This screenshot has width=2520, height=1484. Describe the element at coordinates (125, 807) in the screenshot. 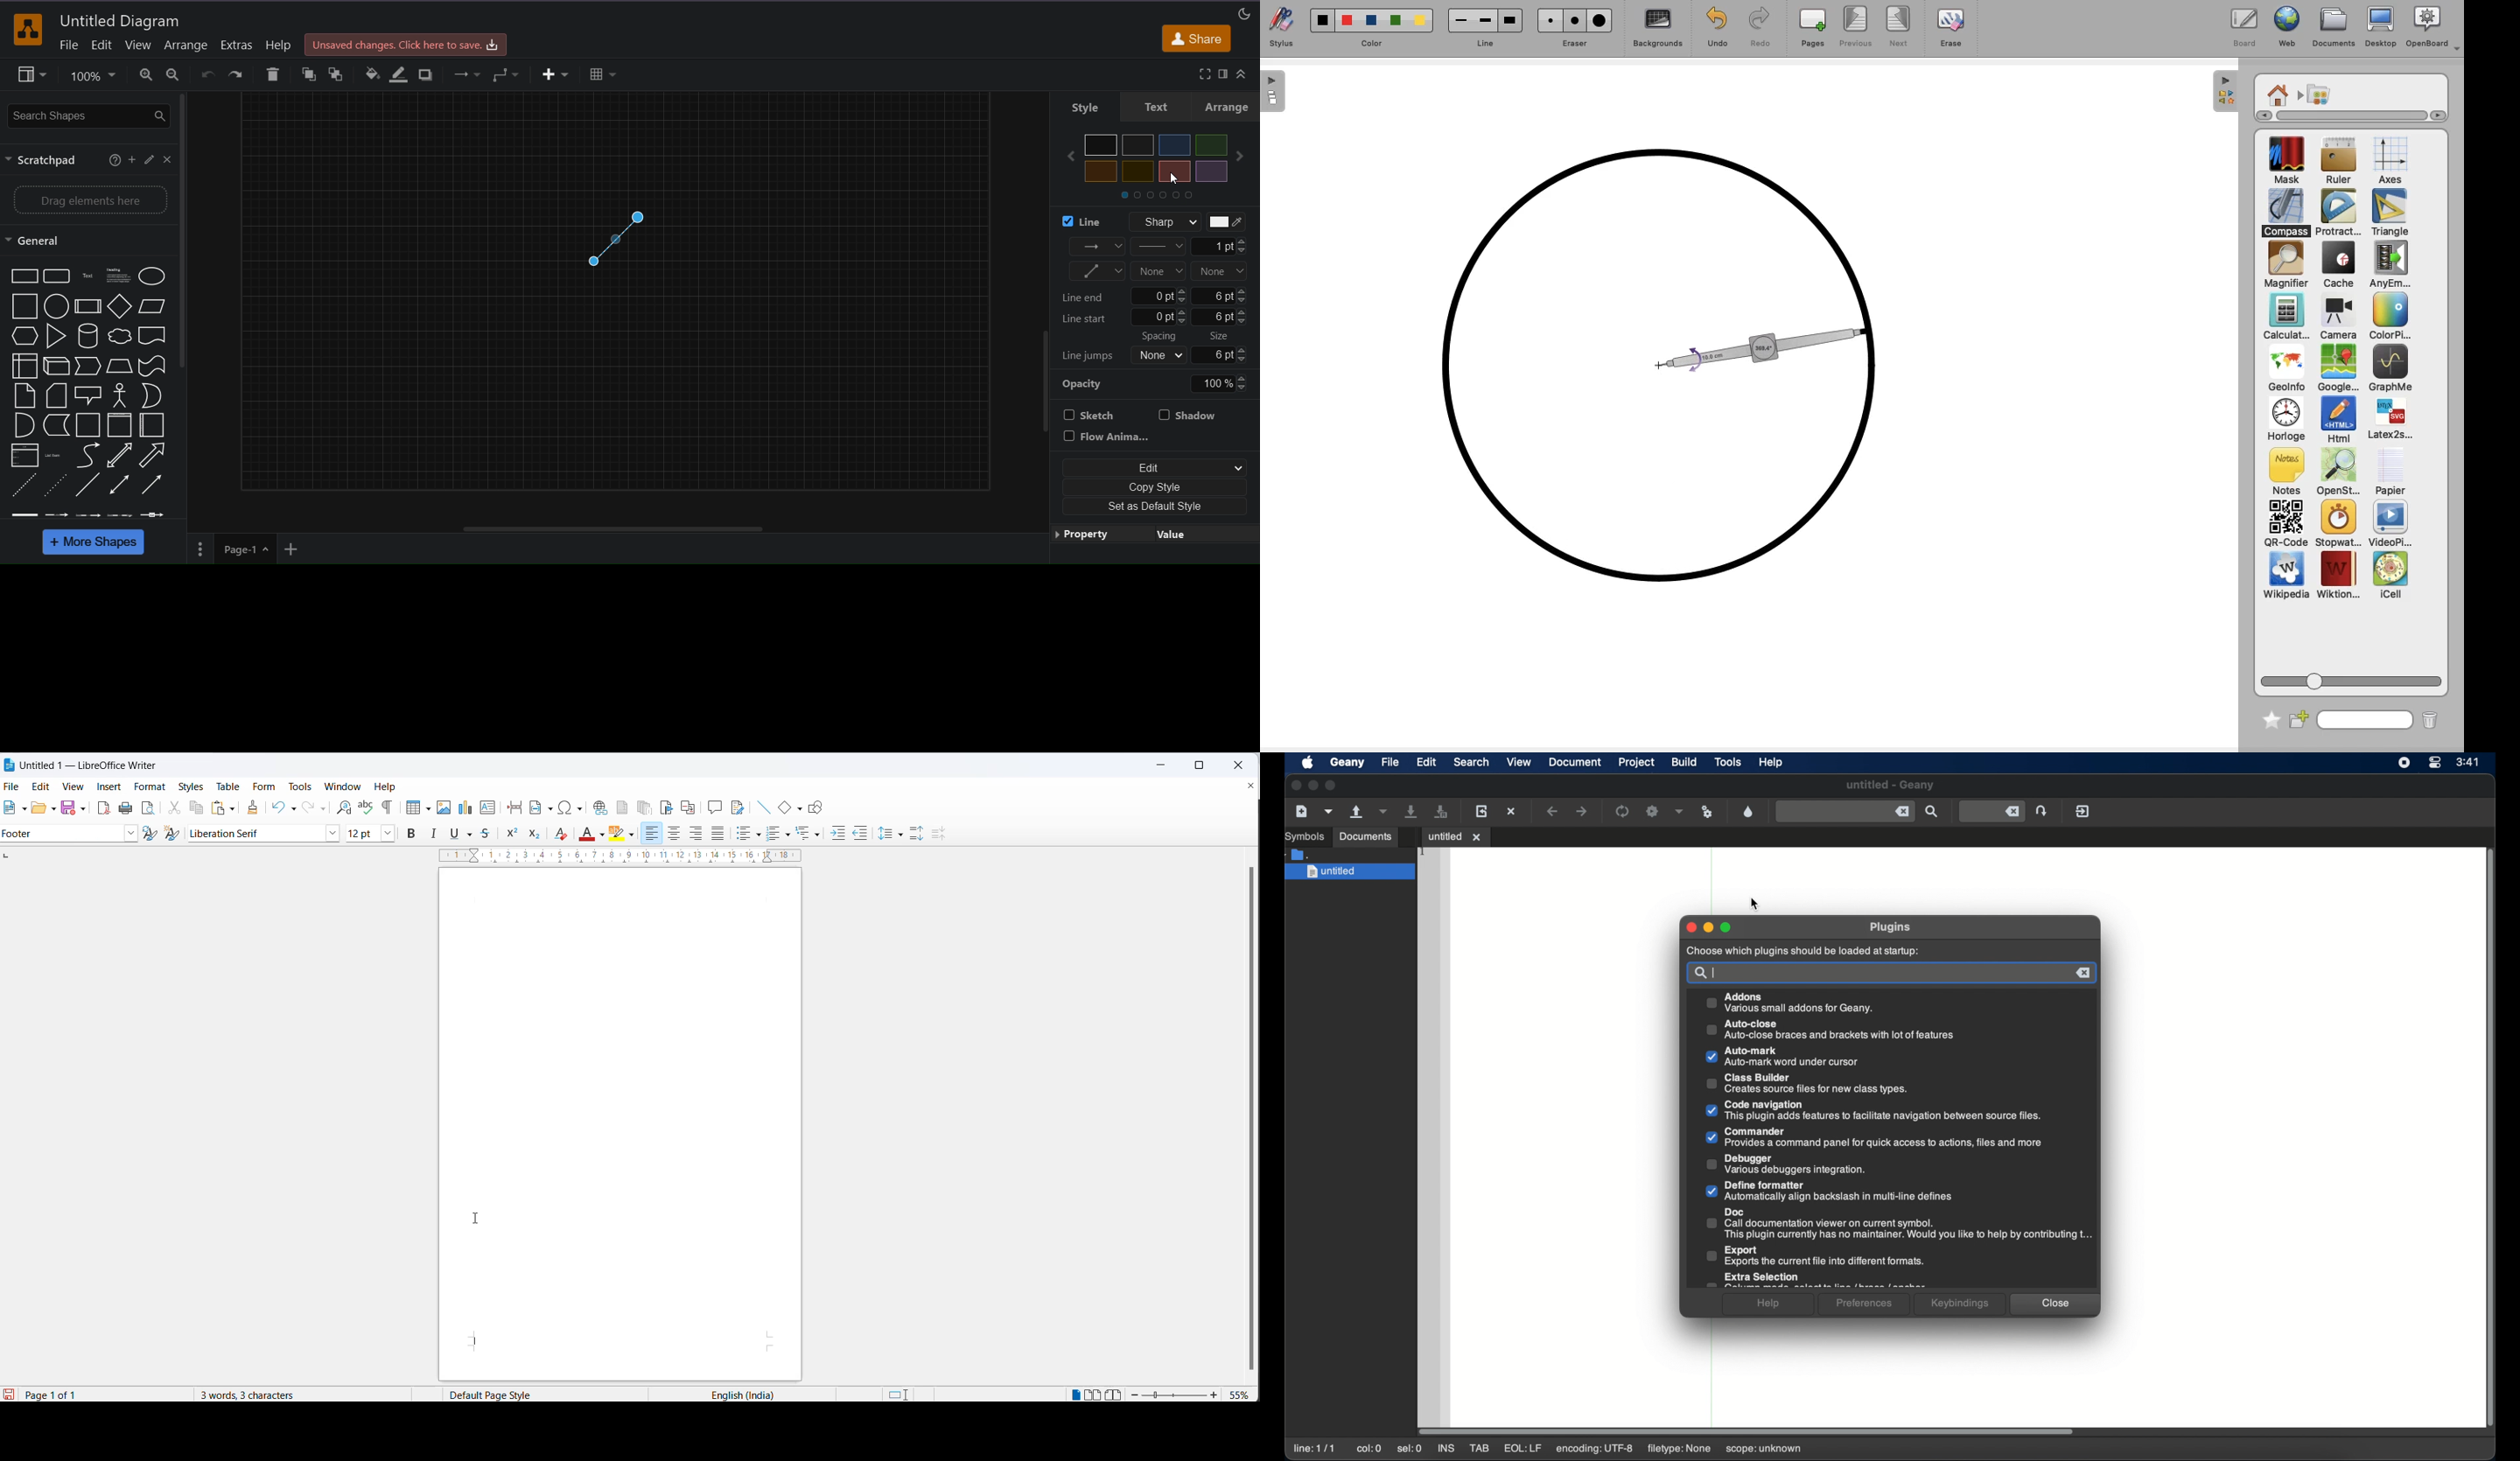

I see `print` at that location.